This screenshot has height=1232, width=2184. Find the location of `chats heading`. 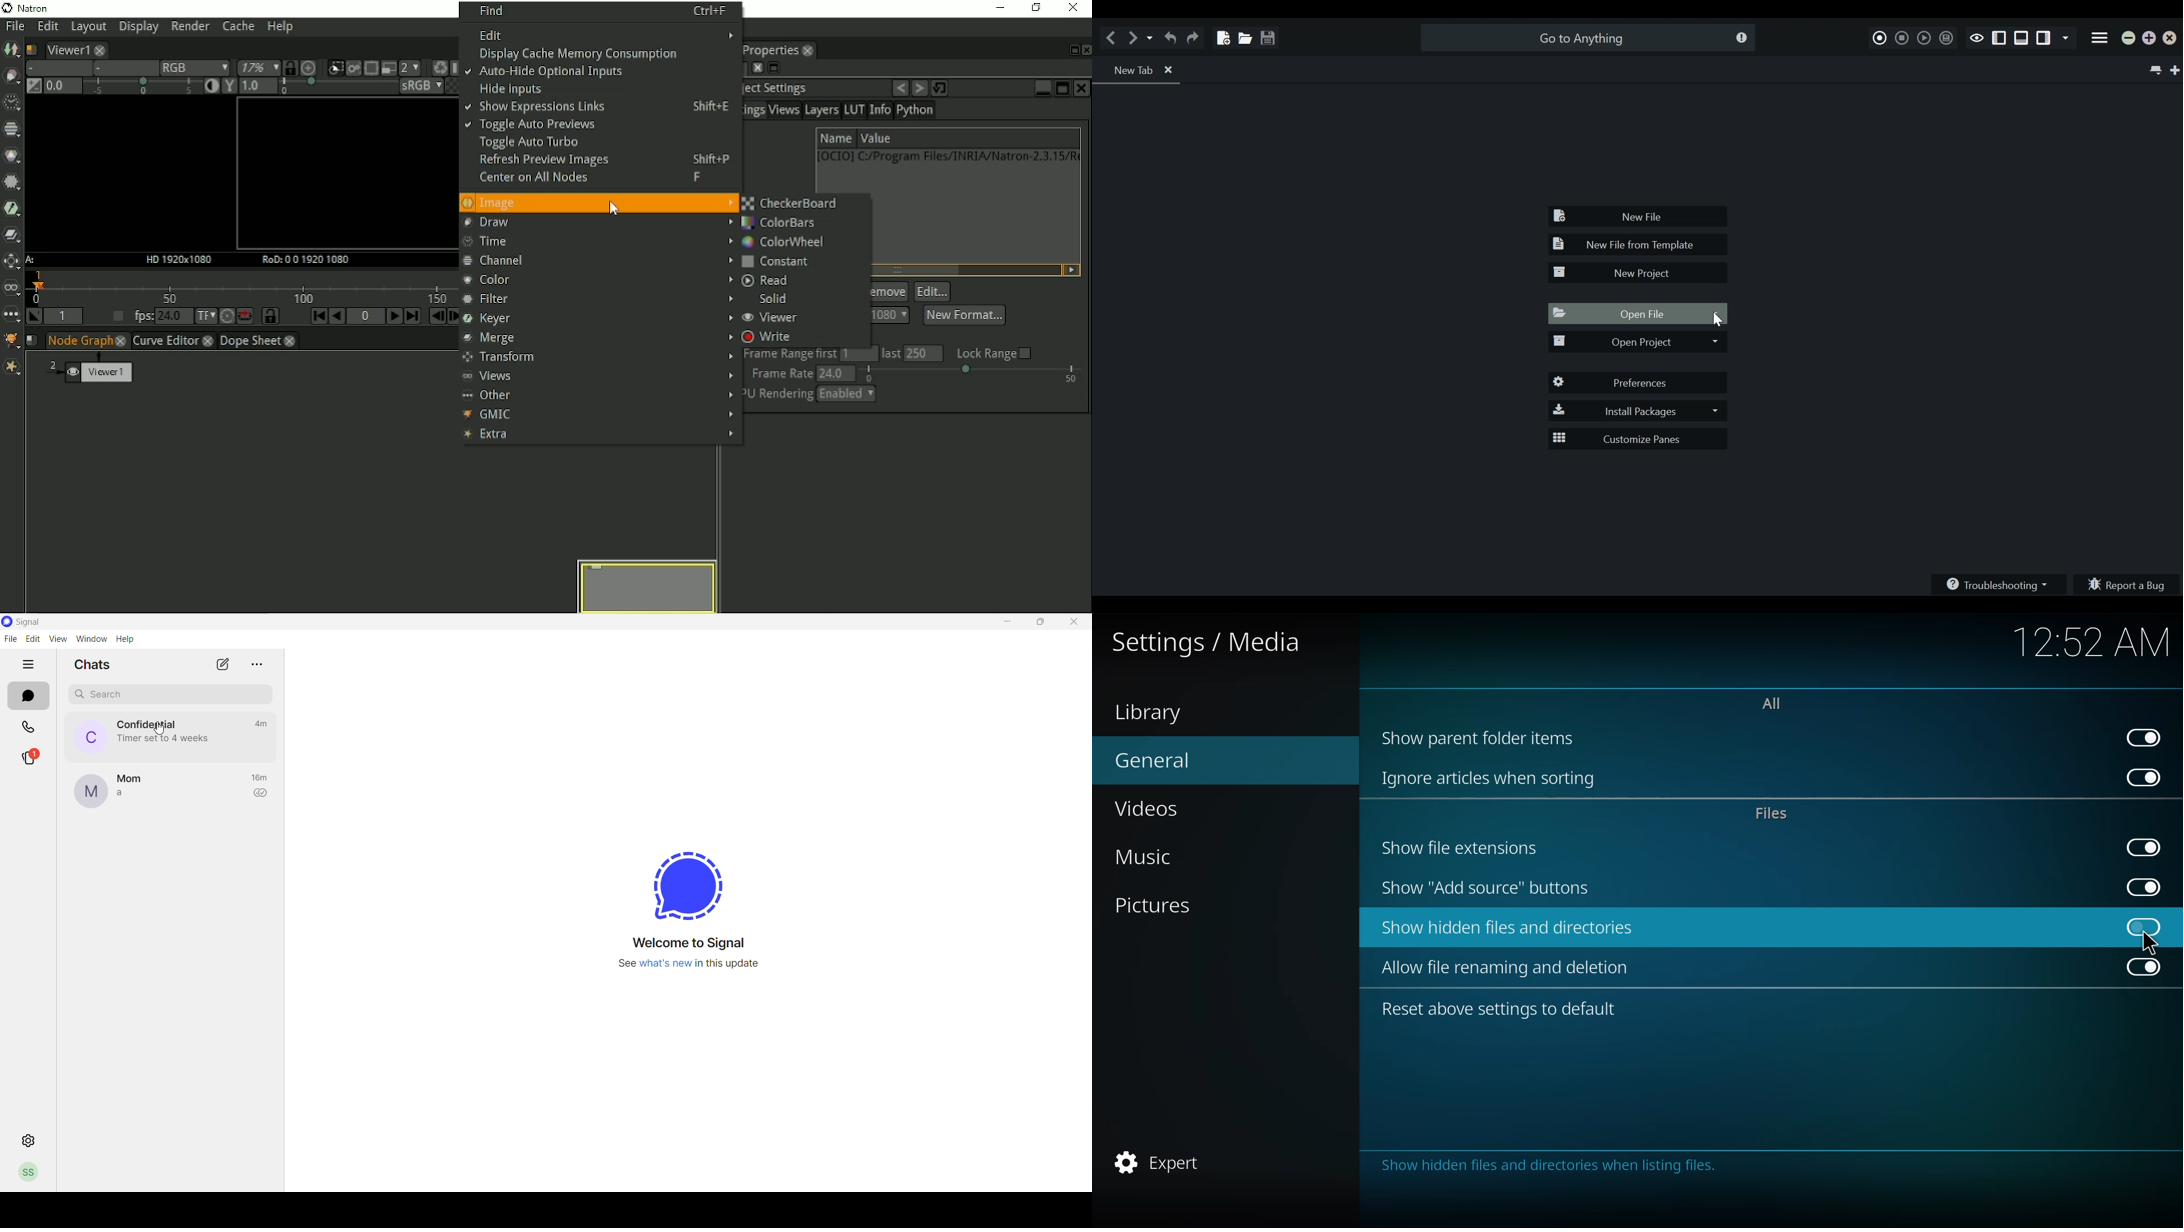

chats heading is located at coordinates (88, 664).